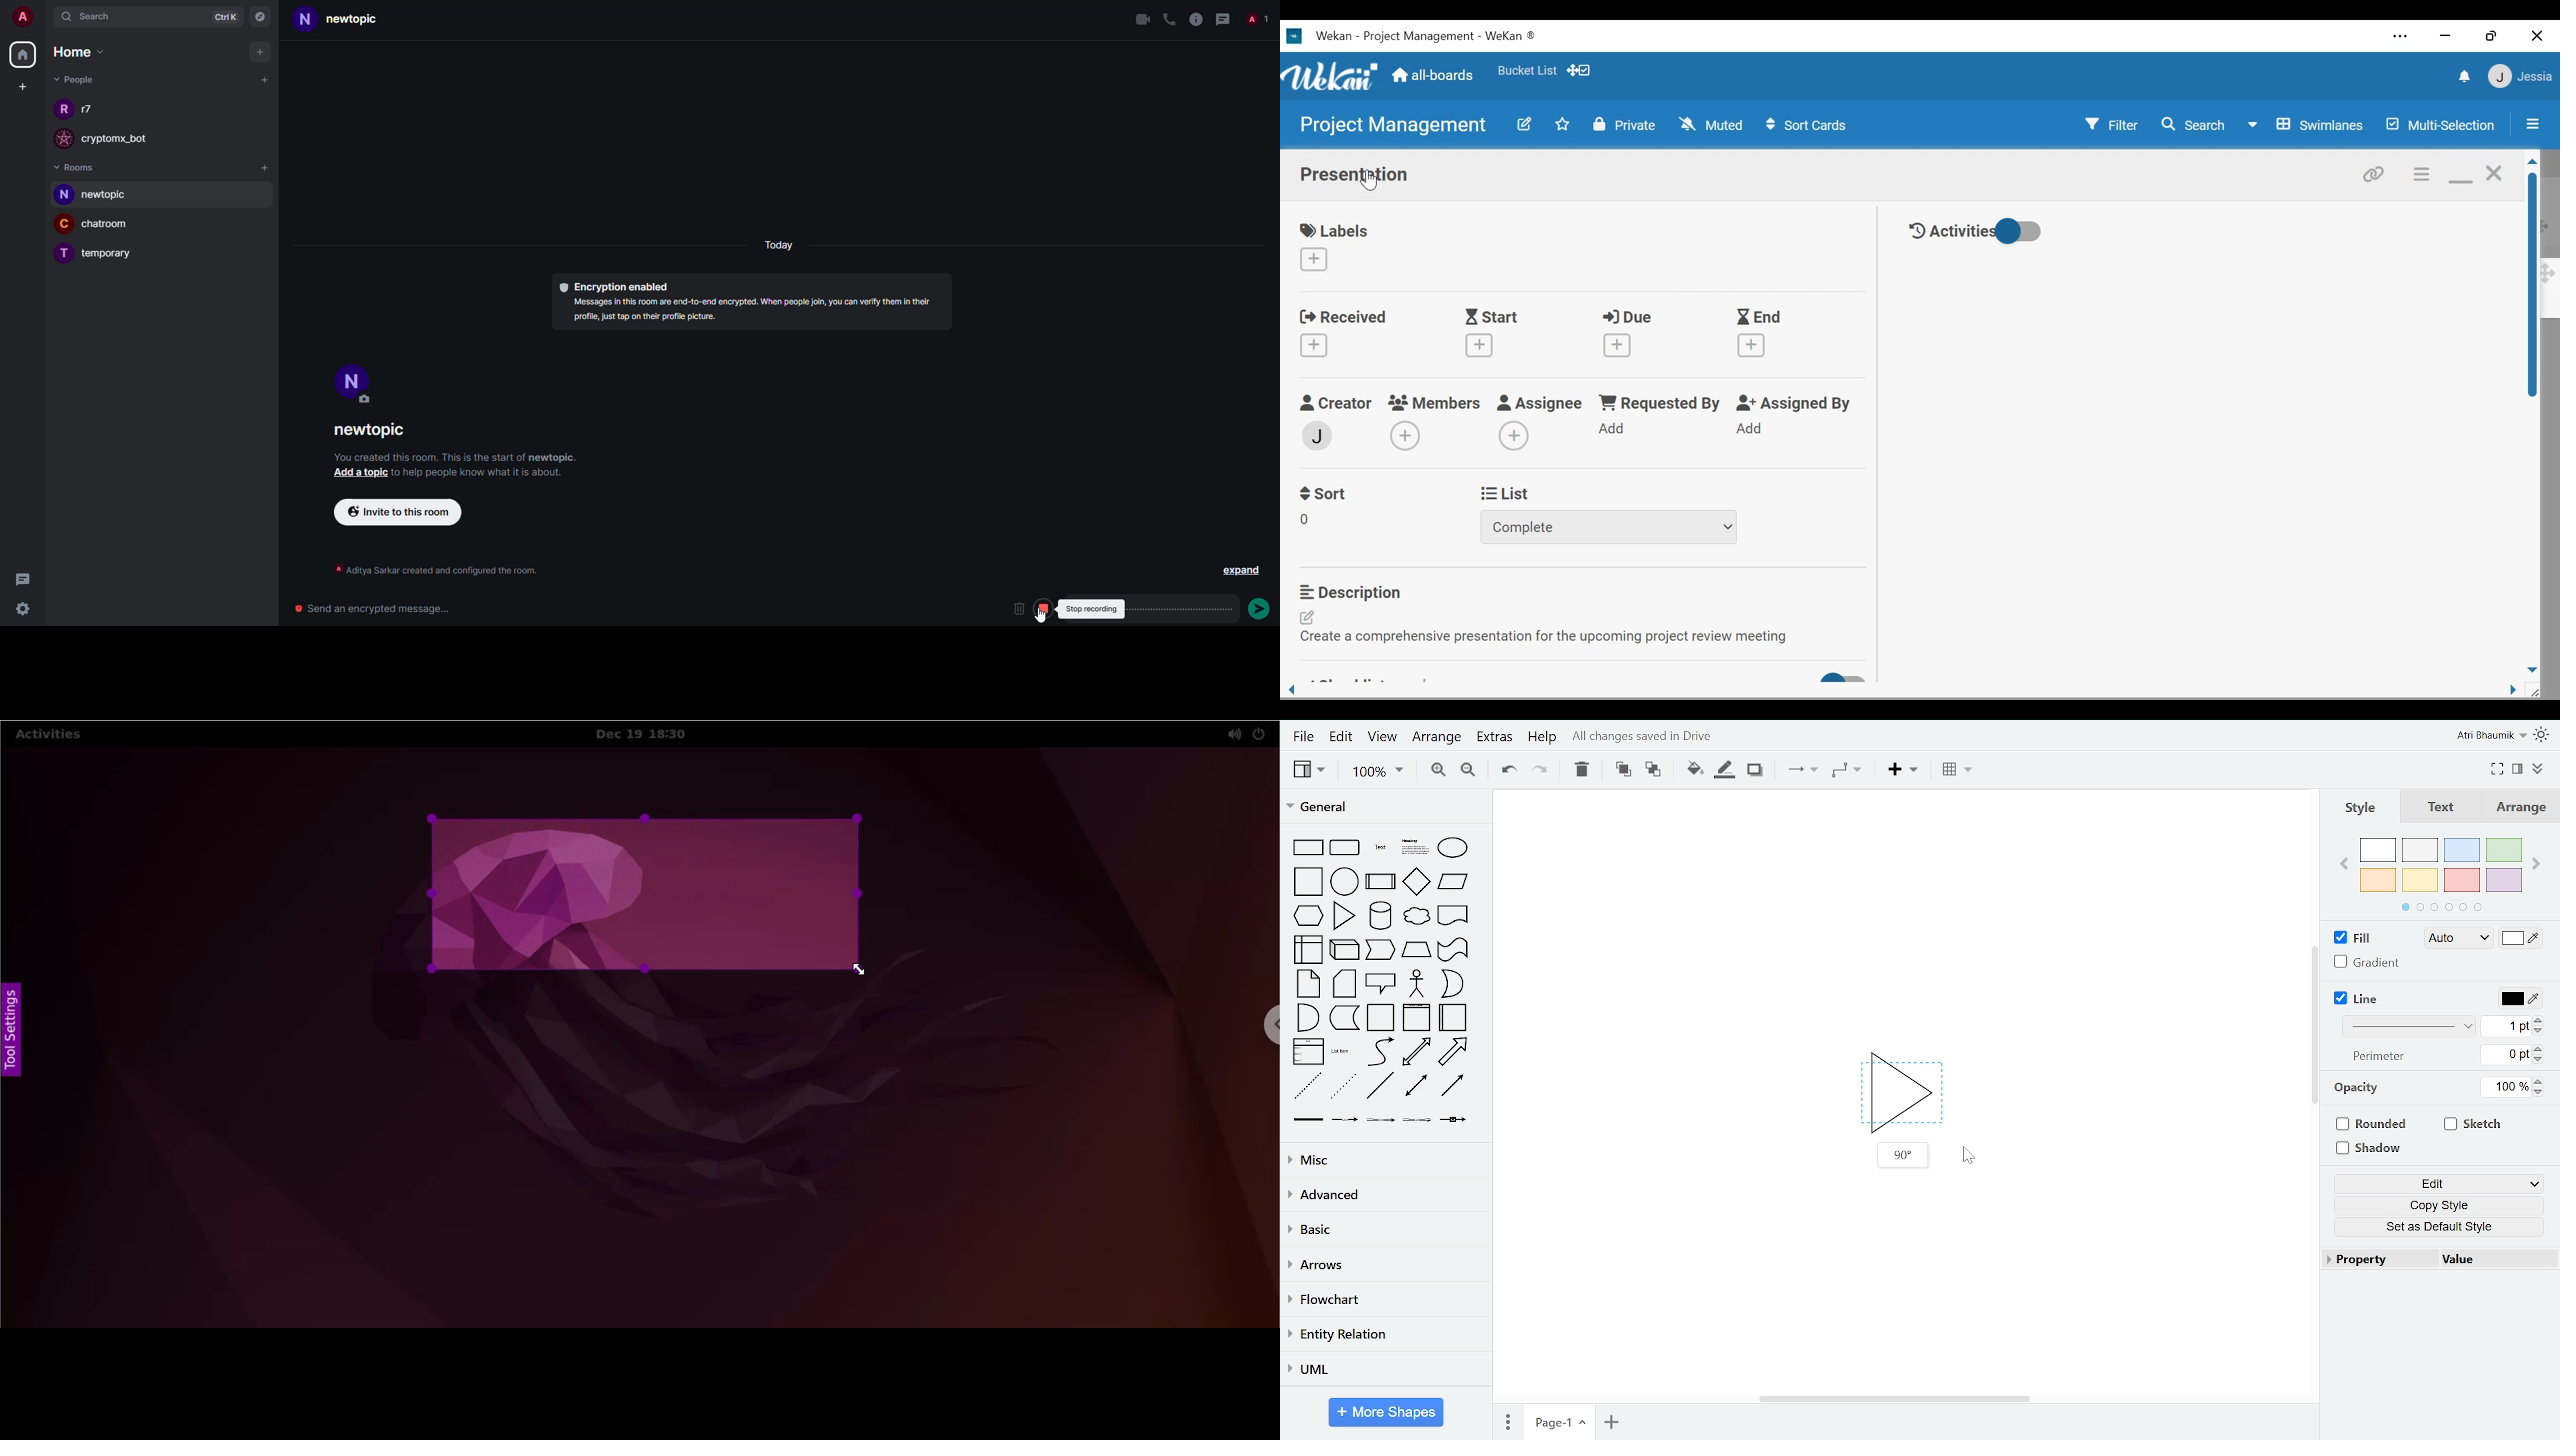  Describe the element at coordinates (353, 378) in the screenshot. I see `profile` at that location.